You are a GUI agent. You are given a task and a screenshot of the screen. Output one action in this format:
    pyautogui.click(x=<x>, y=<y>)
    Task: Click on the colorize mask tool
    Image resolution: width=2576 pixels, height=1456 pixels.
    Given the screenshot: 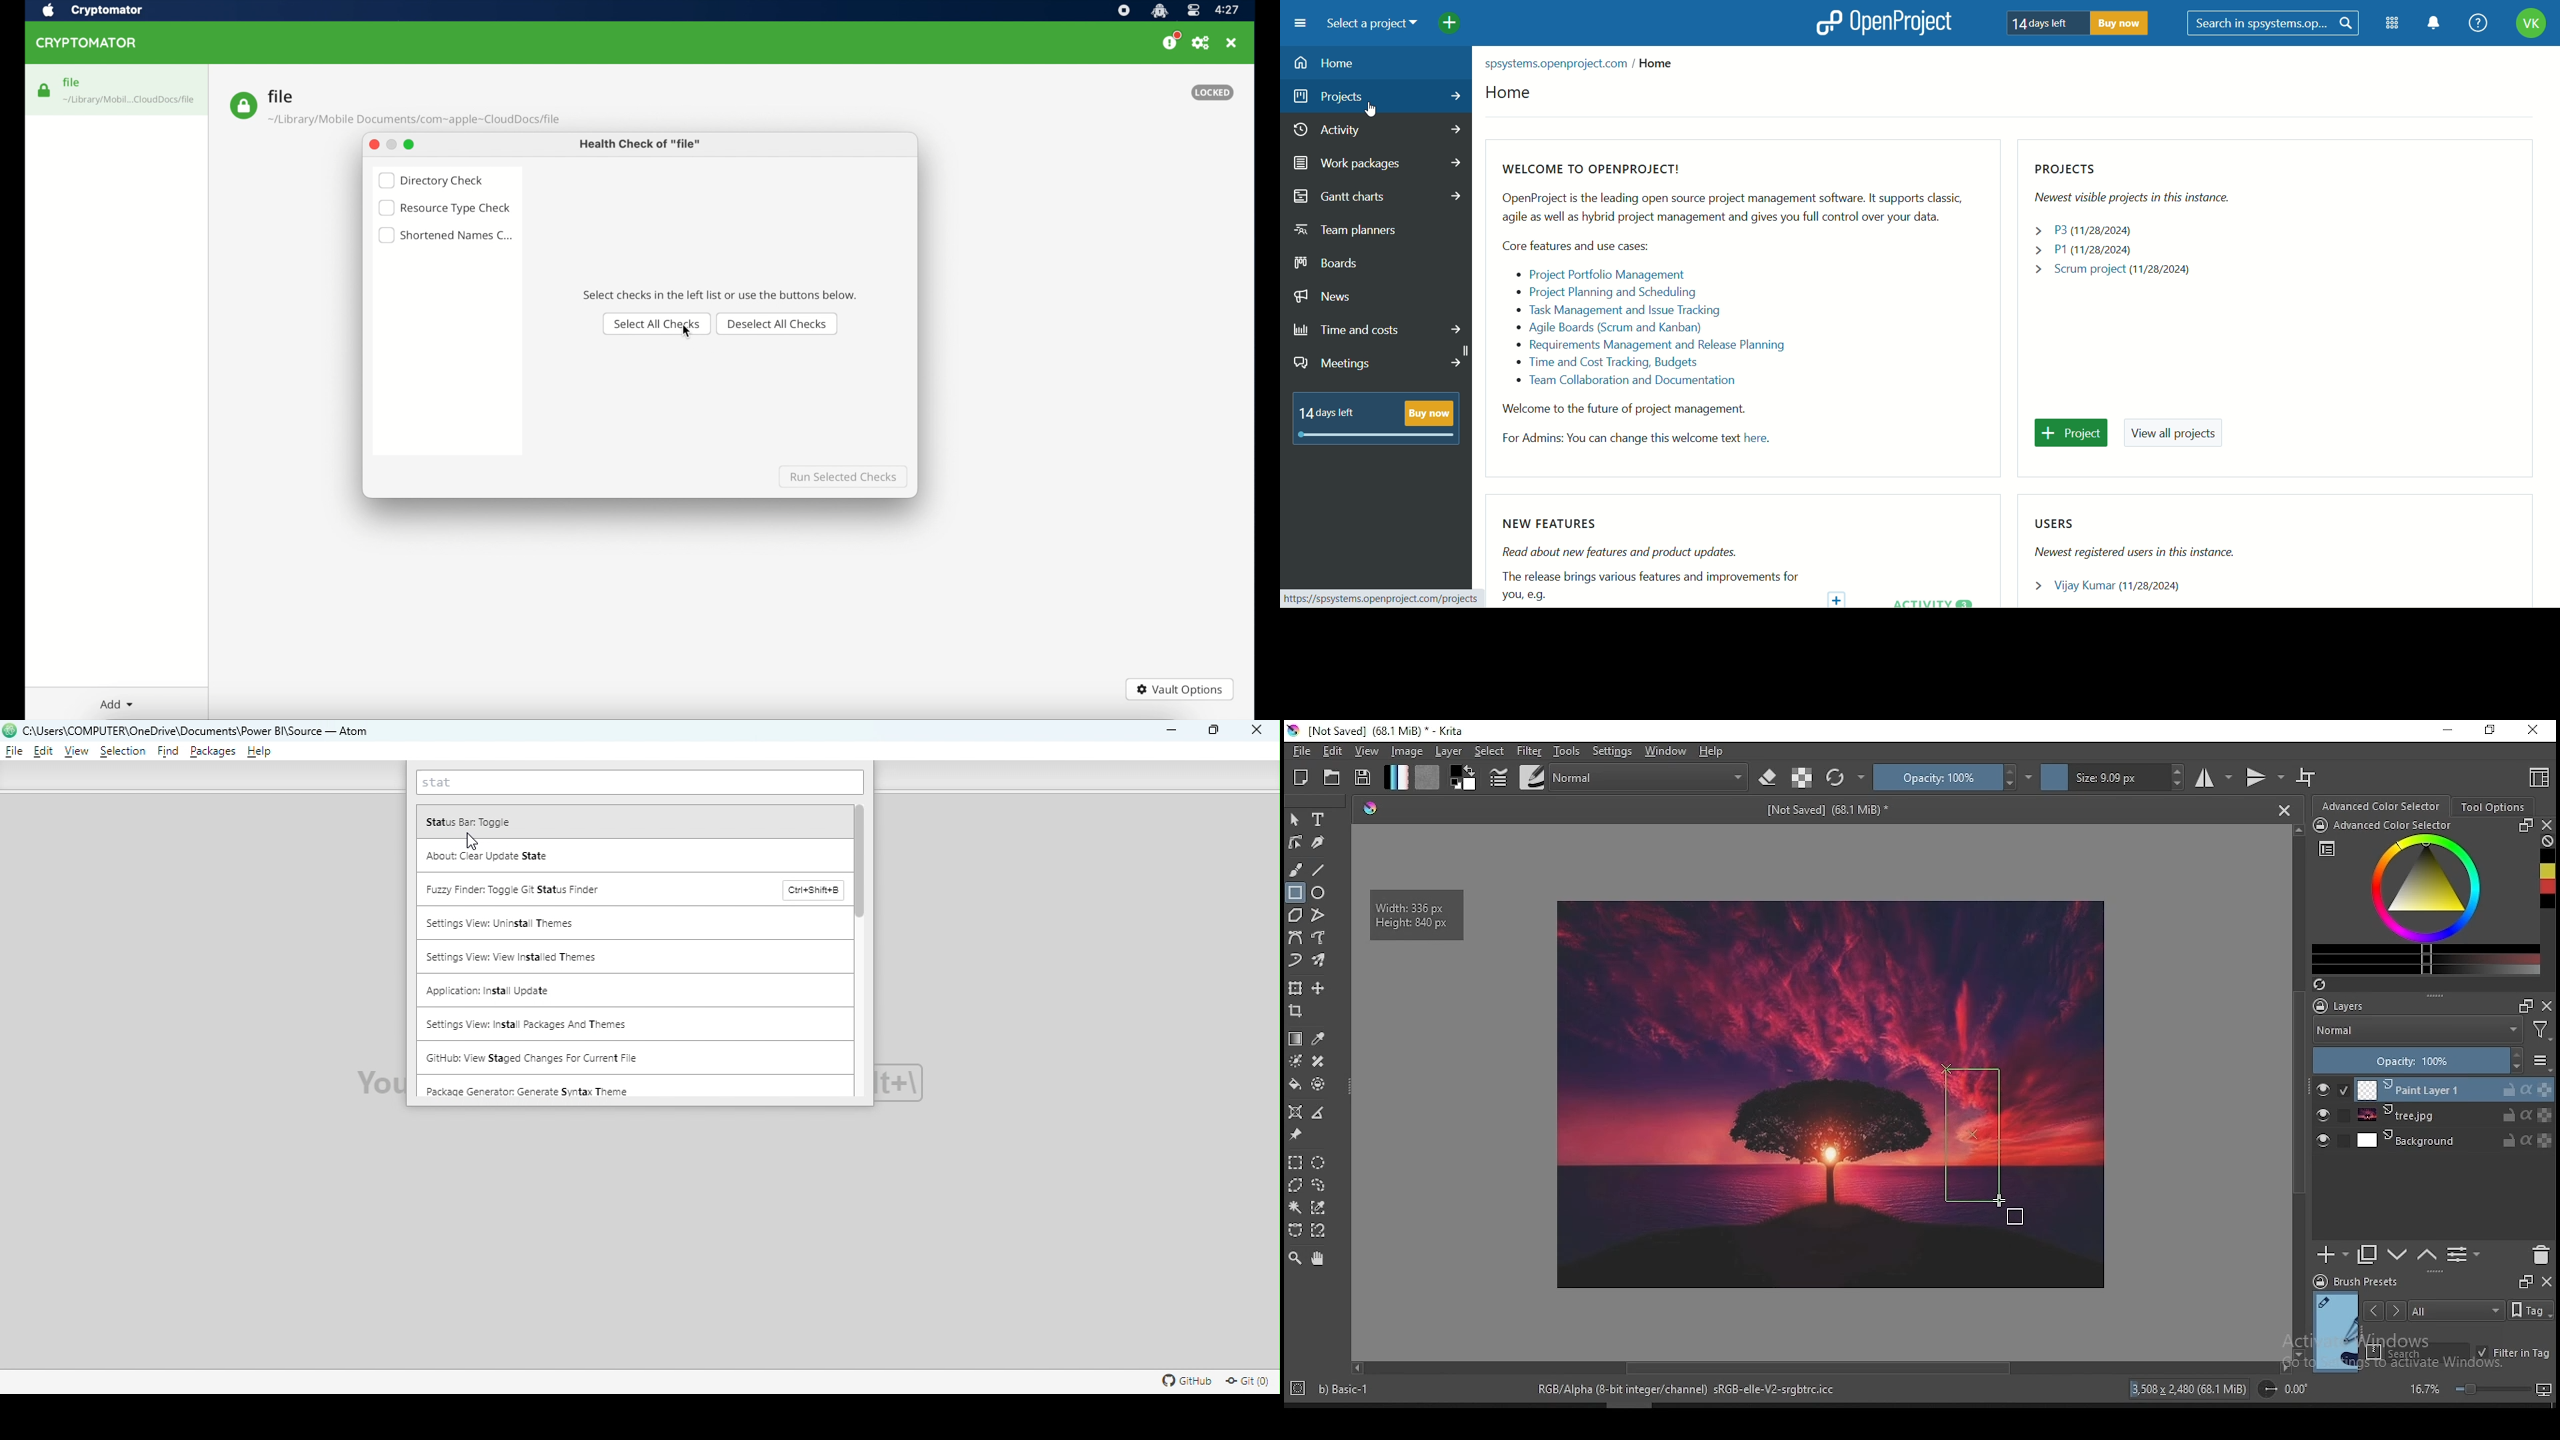 What is the action you would take?
    pyautogui.click(x=1296, y=1060)
    